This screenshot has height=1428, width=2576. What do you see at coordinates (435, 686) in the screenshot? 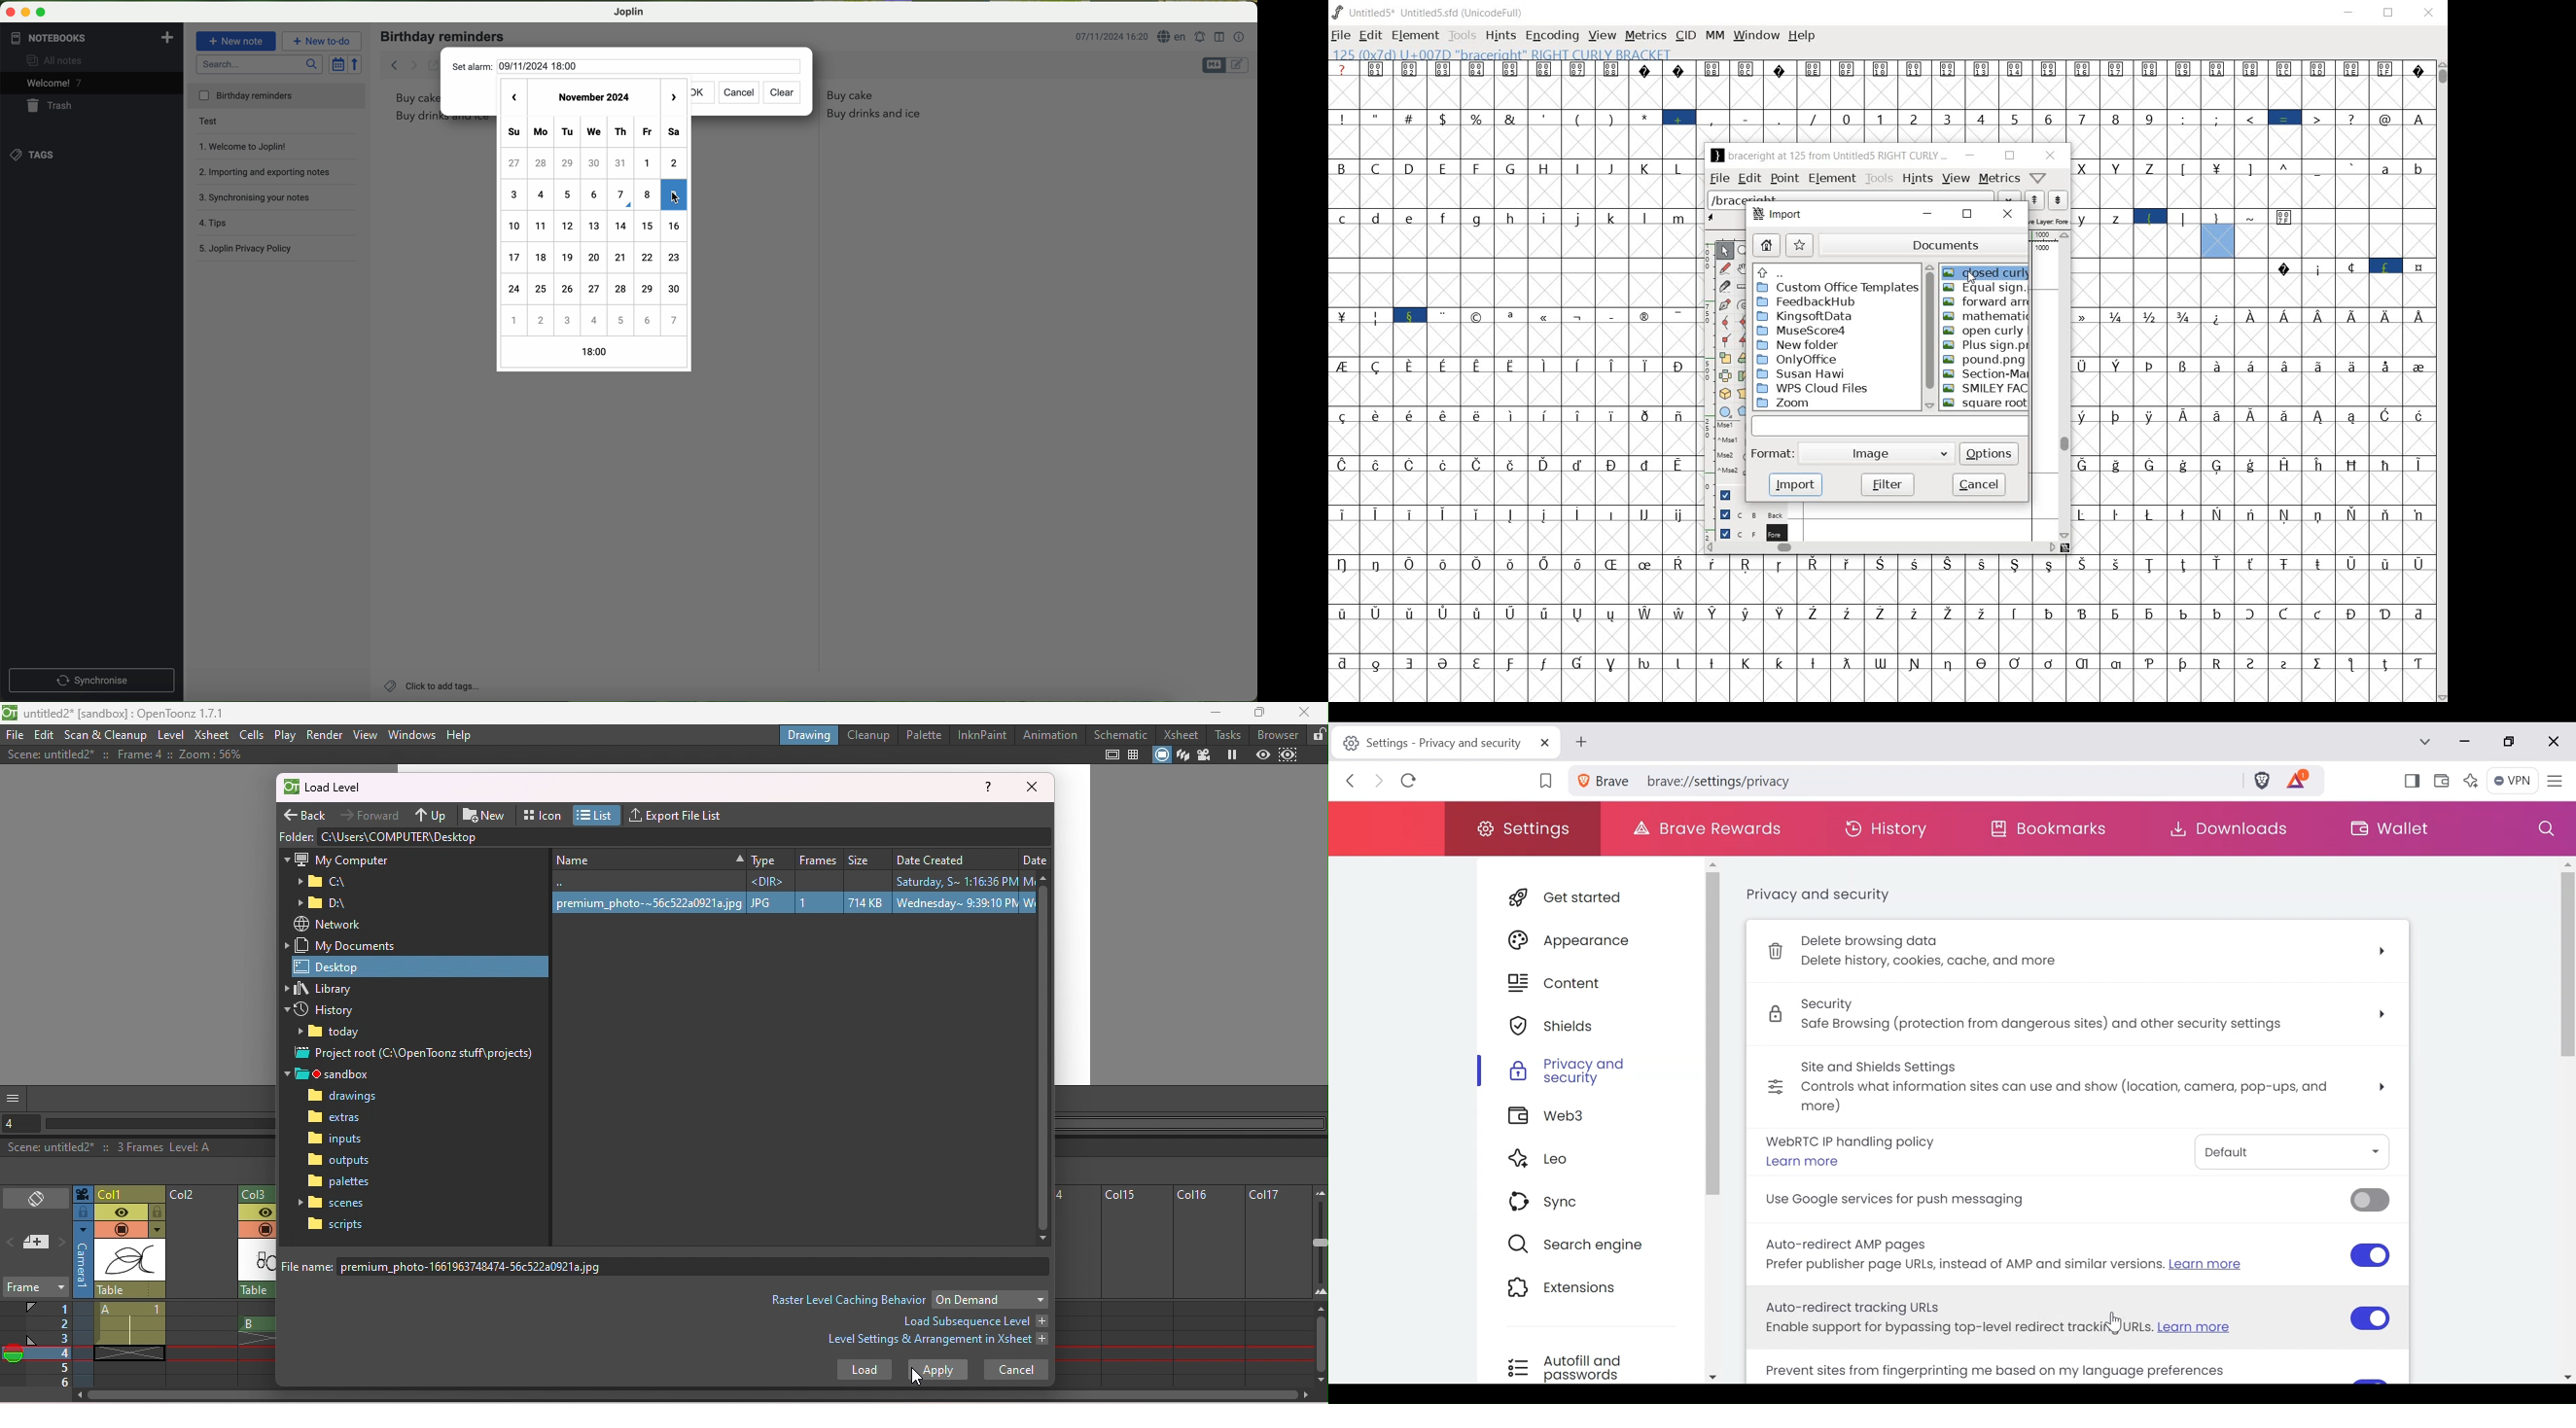
I see `add tags` at bounding box center [435, 686].